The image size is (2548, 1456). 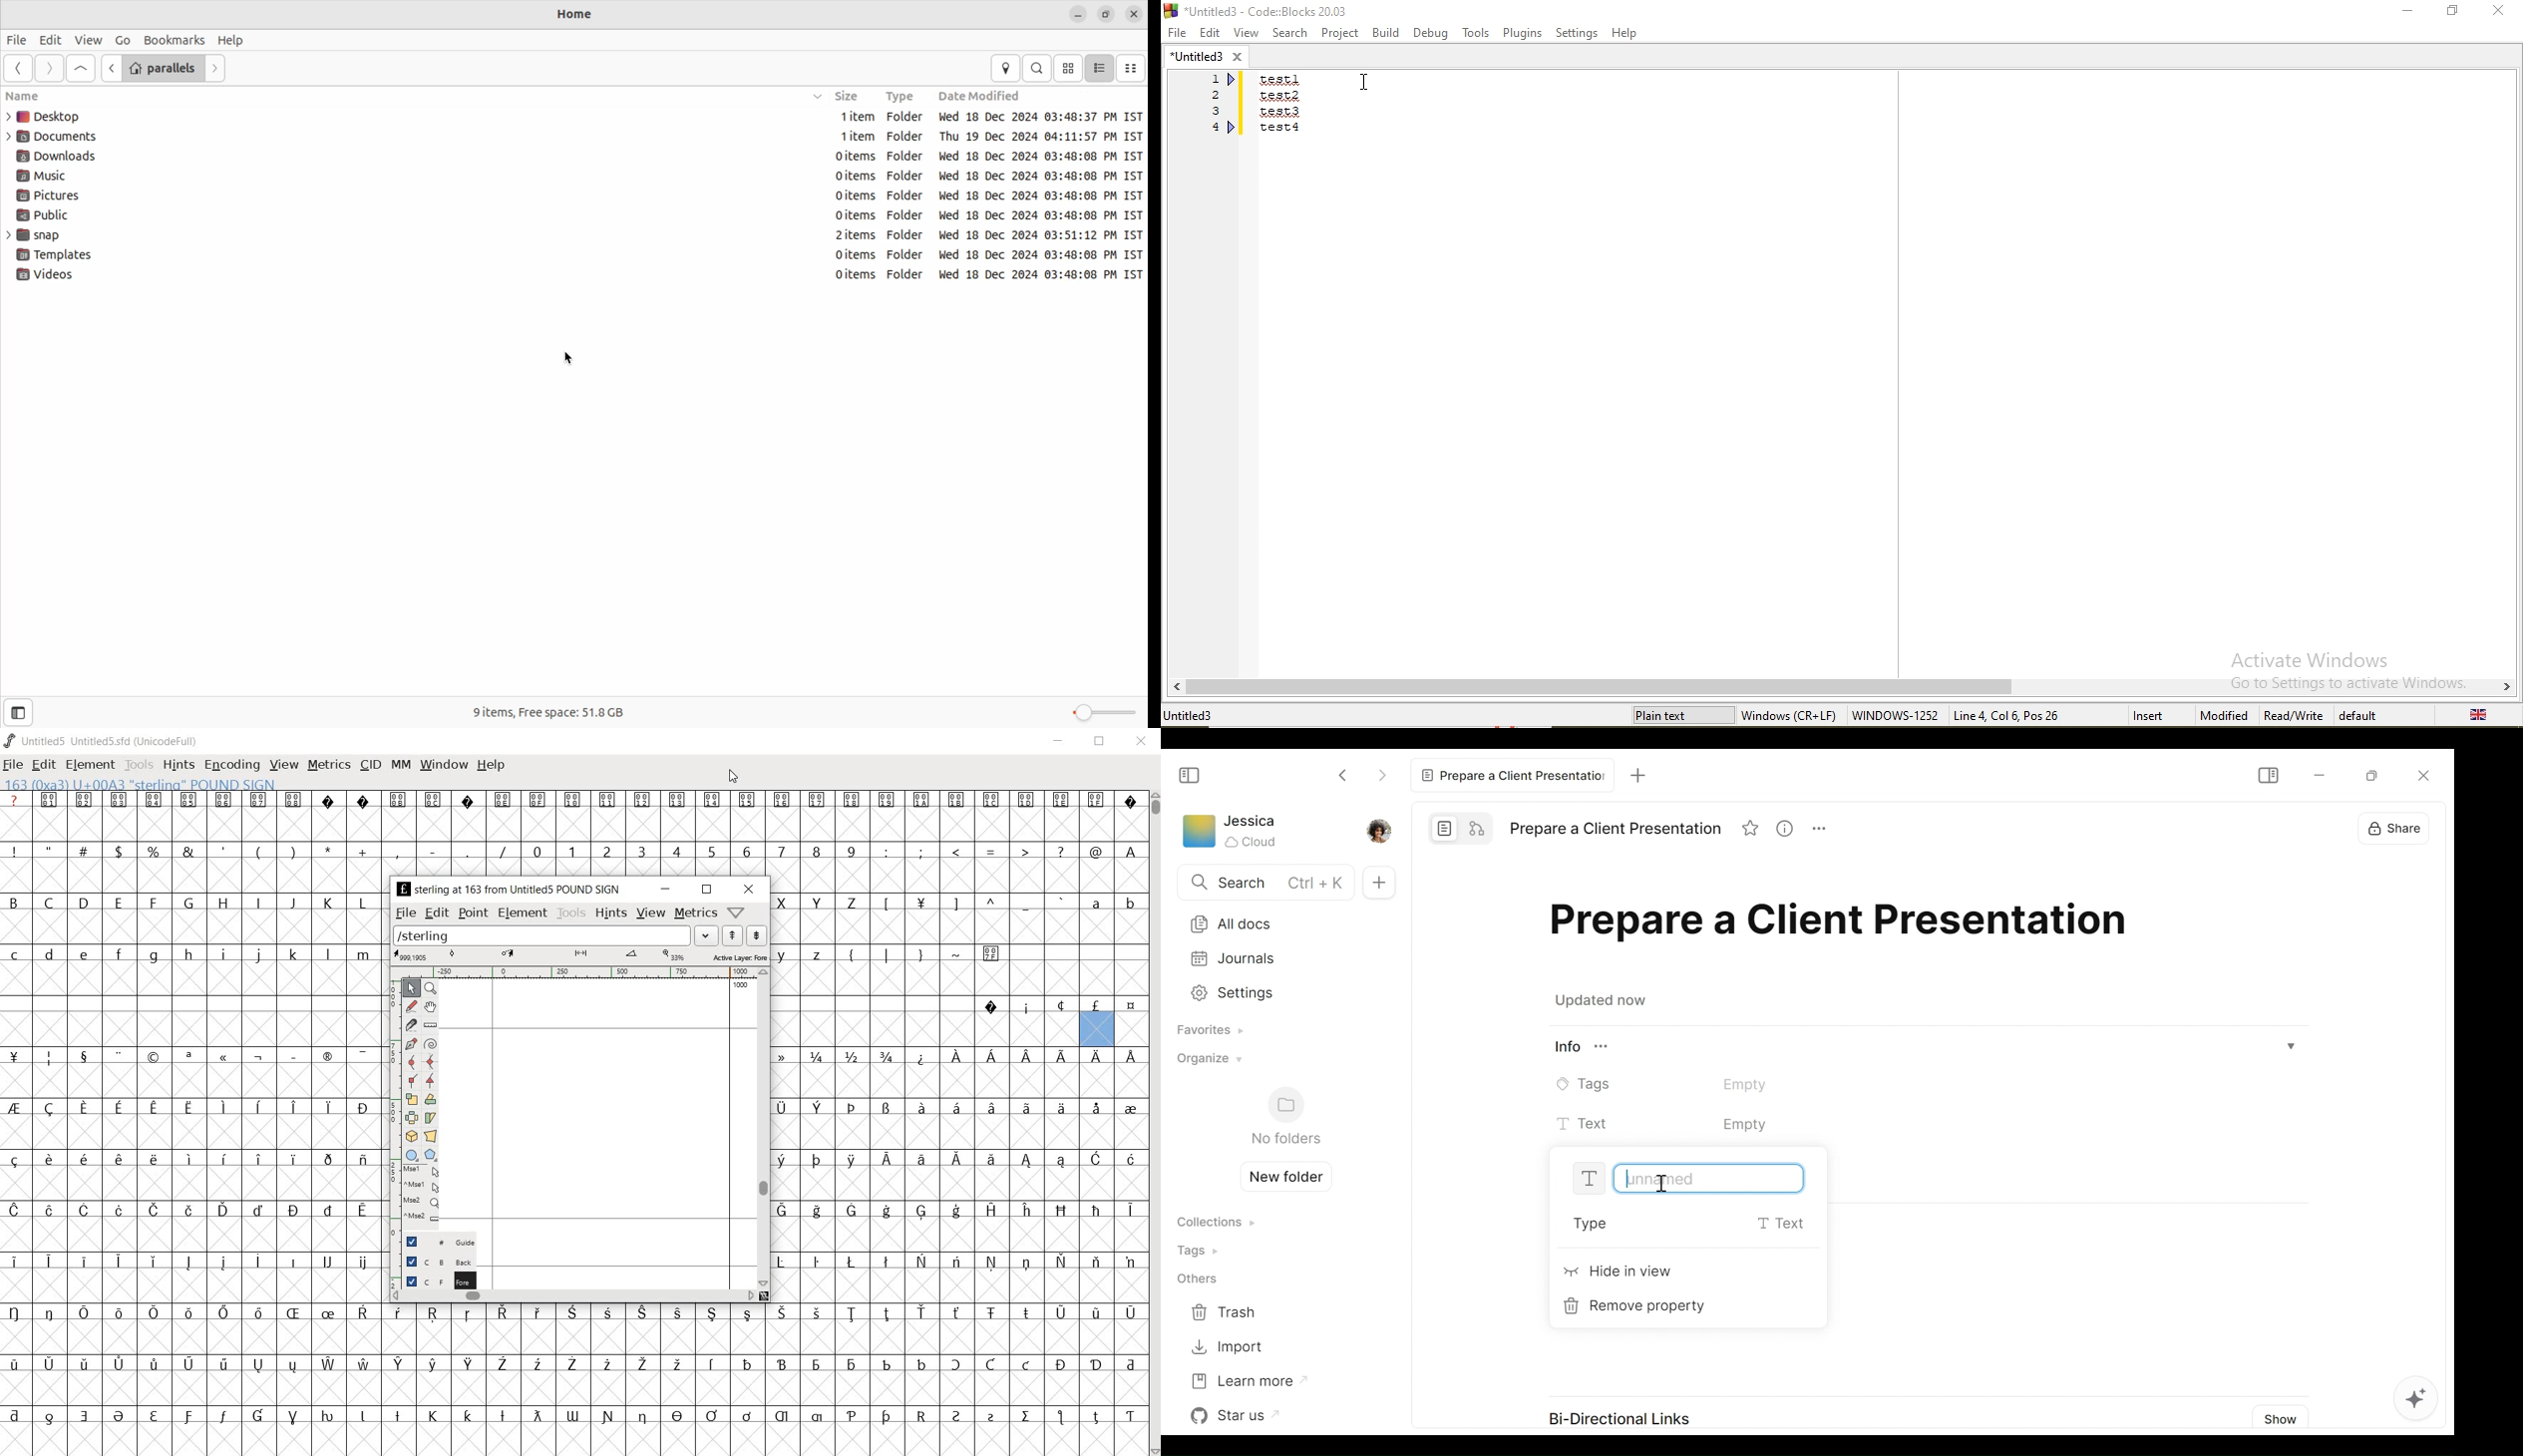 What do you see at coordinates (1377, 882) in the screenshot?
I see `Add new` at bounding box center [1377, 882].